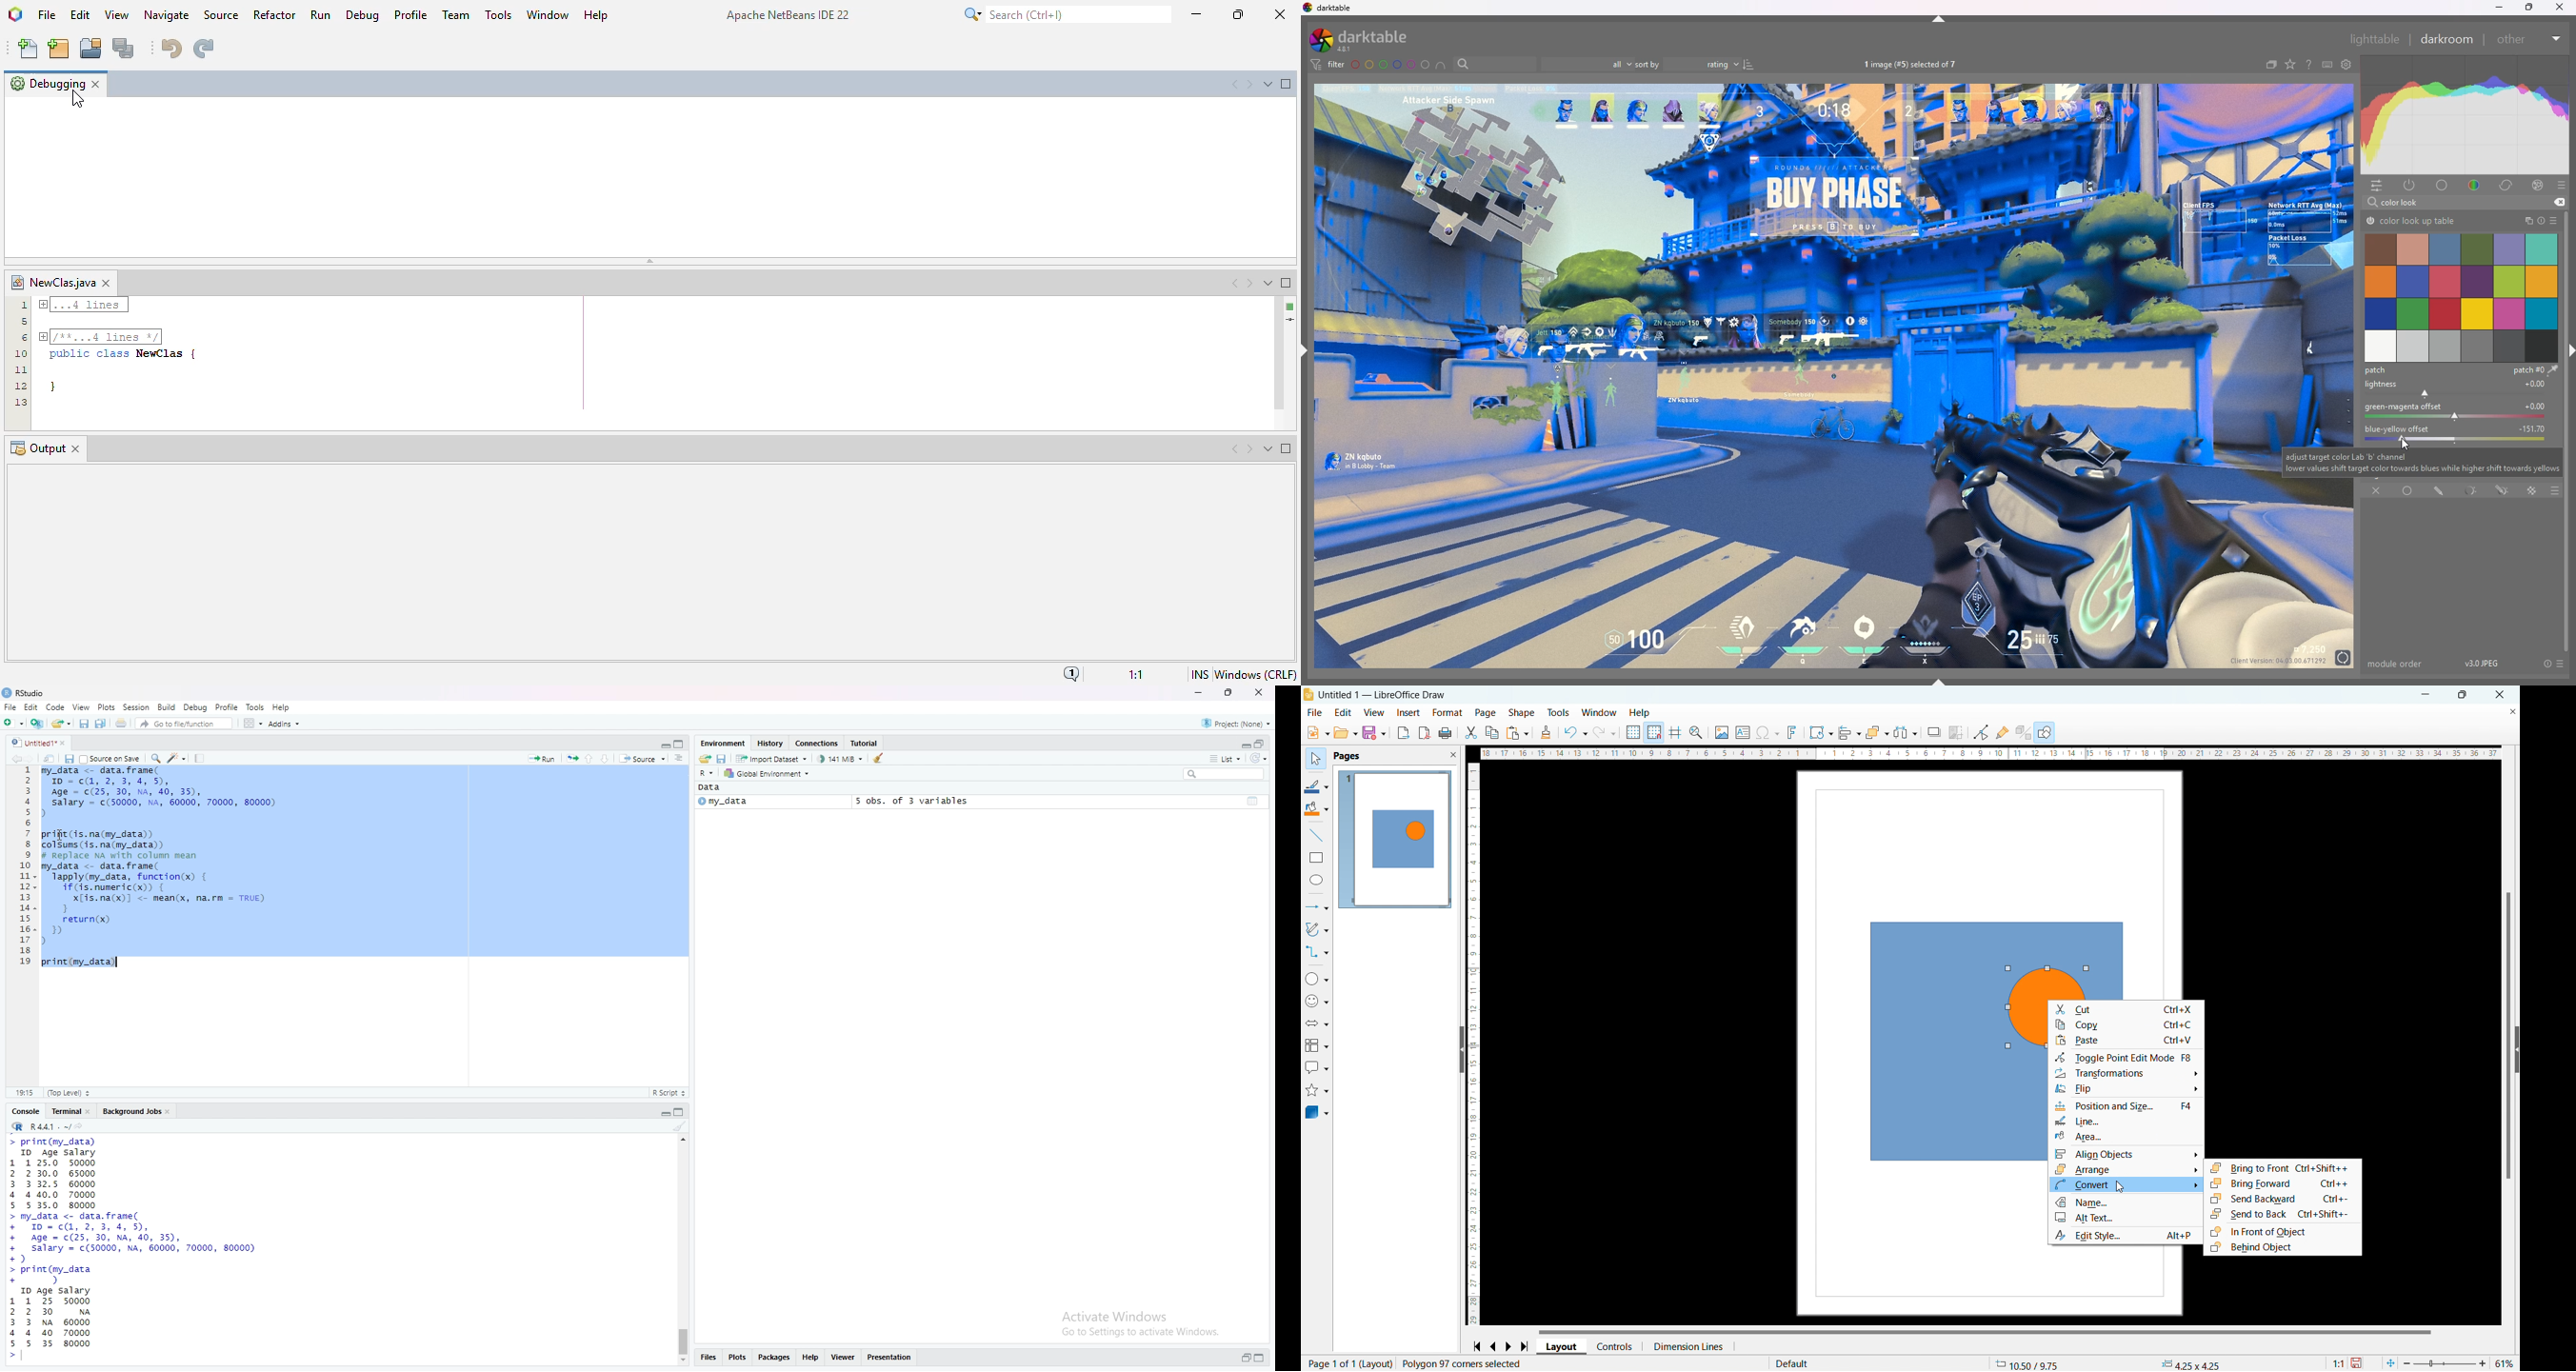 The width and height of the screenshot is (2576, 1372). What do you see at coordinates (880, 758) in the screenshot?
I see `clear object from the workspace` at bounding box center [880, 758].